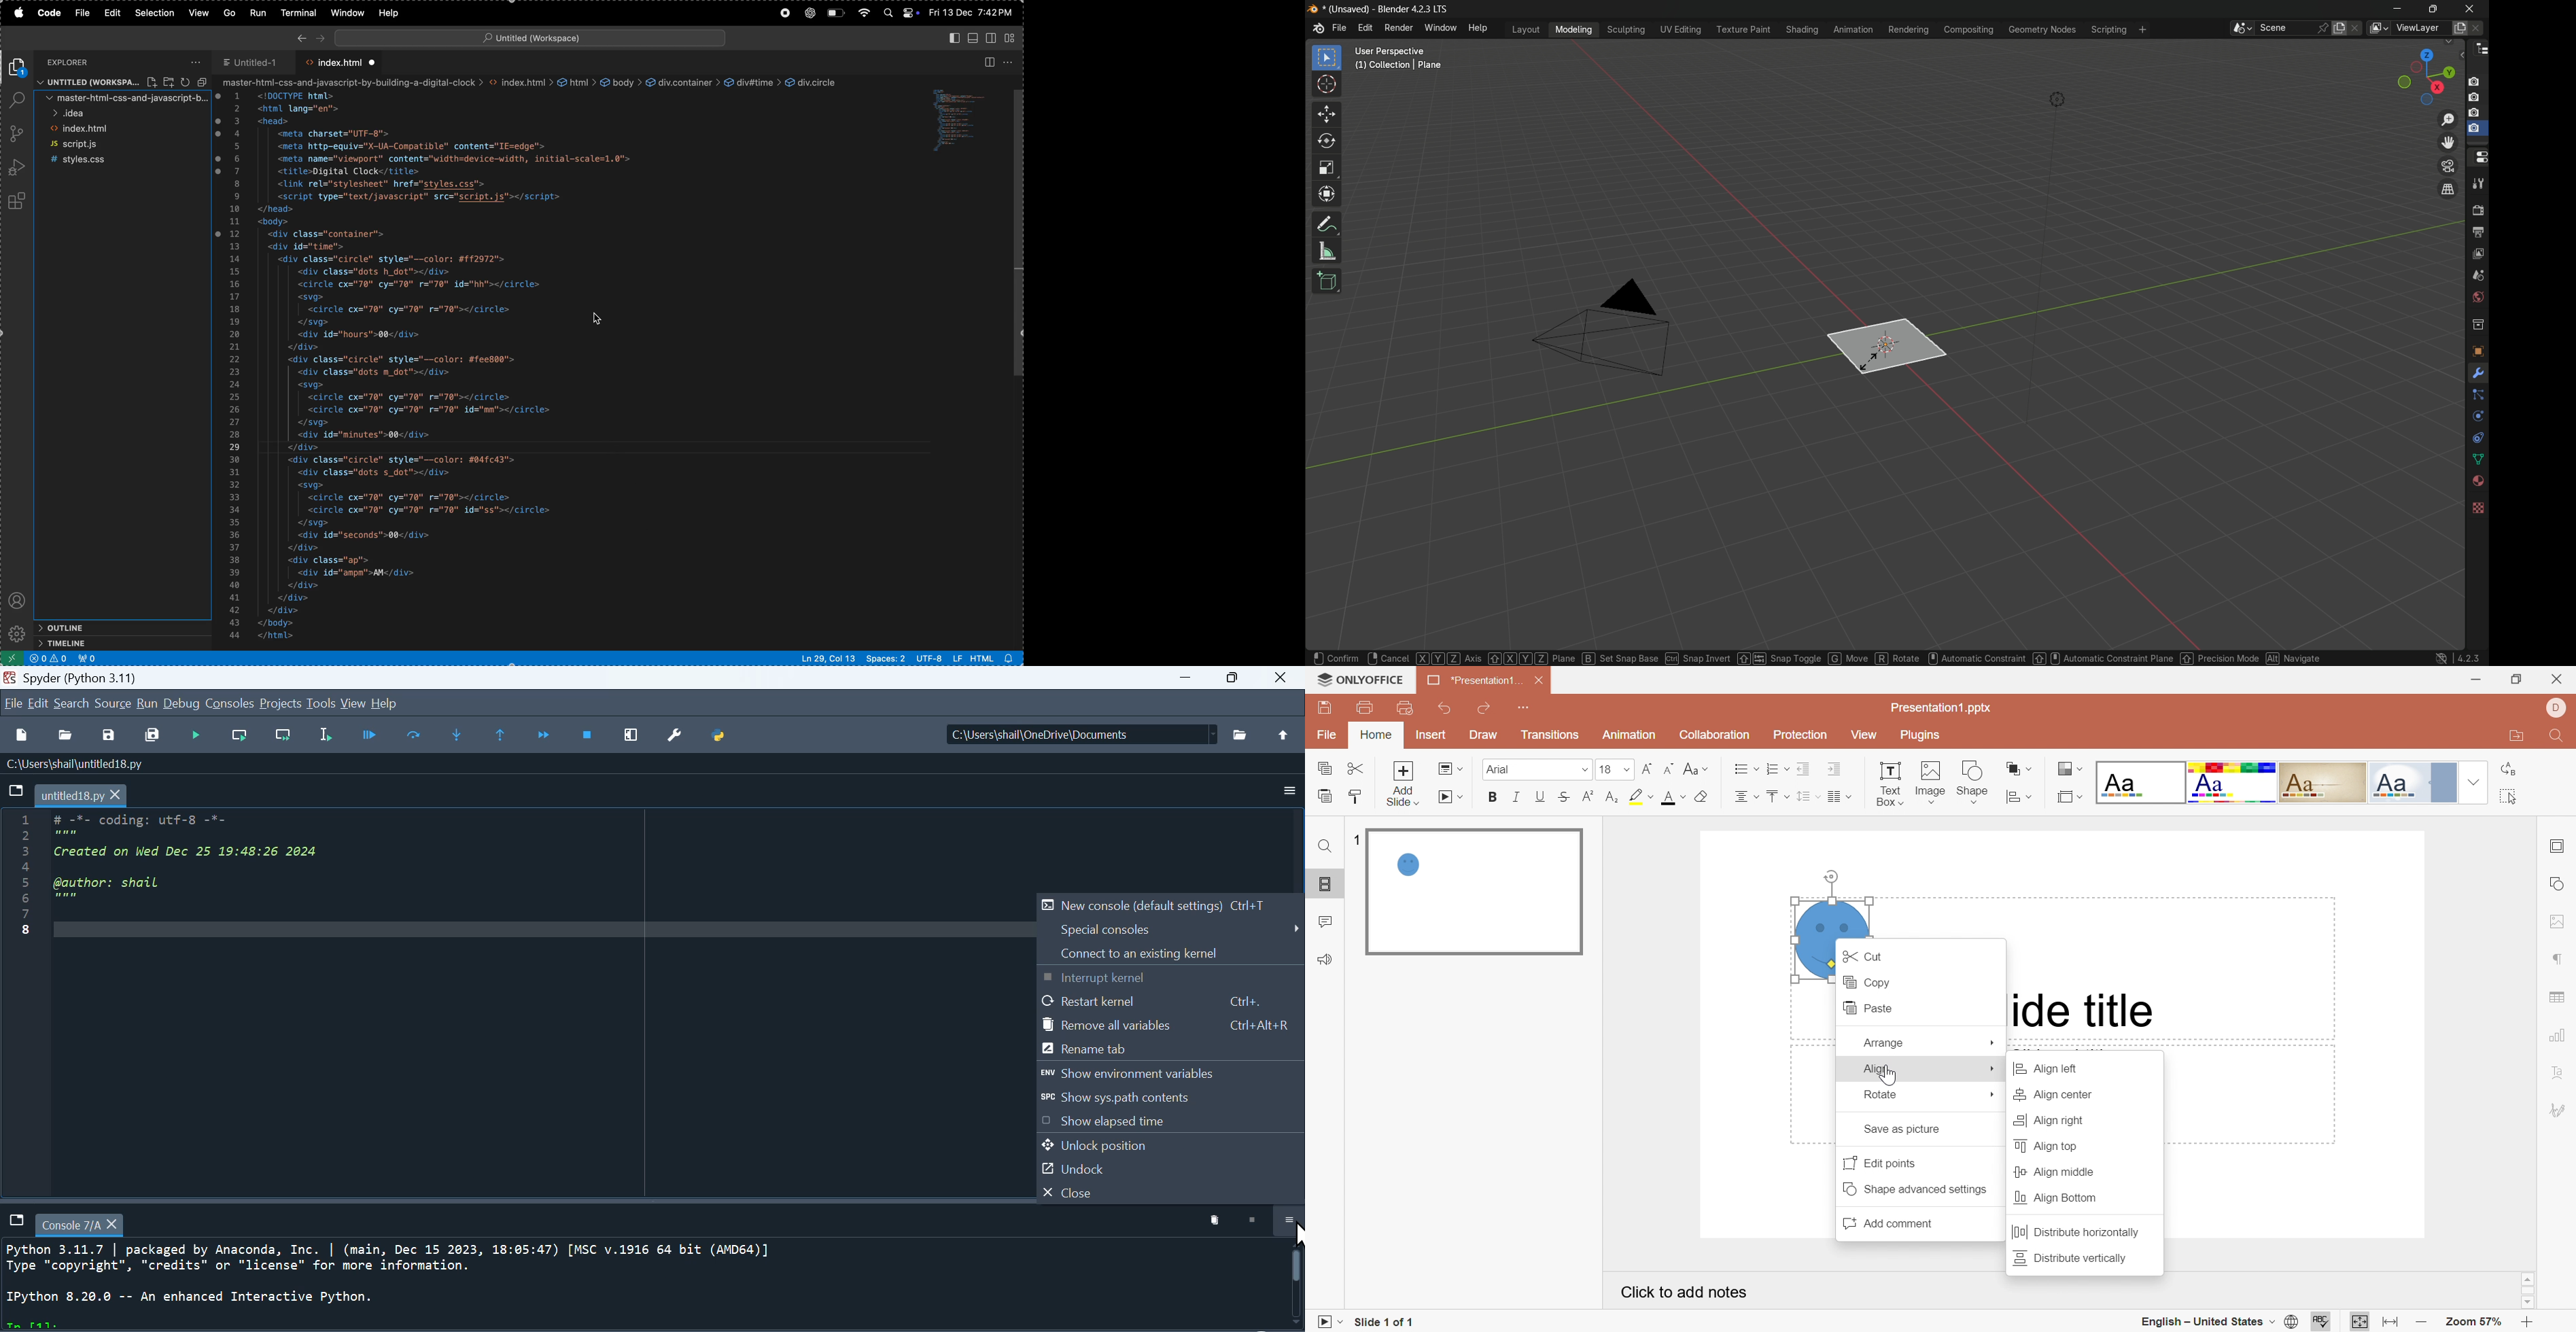 The image size is (2576, 1344). I want to click on connect to an existing kernel, so click(1172, 955).